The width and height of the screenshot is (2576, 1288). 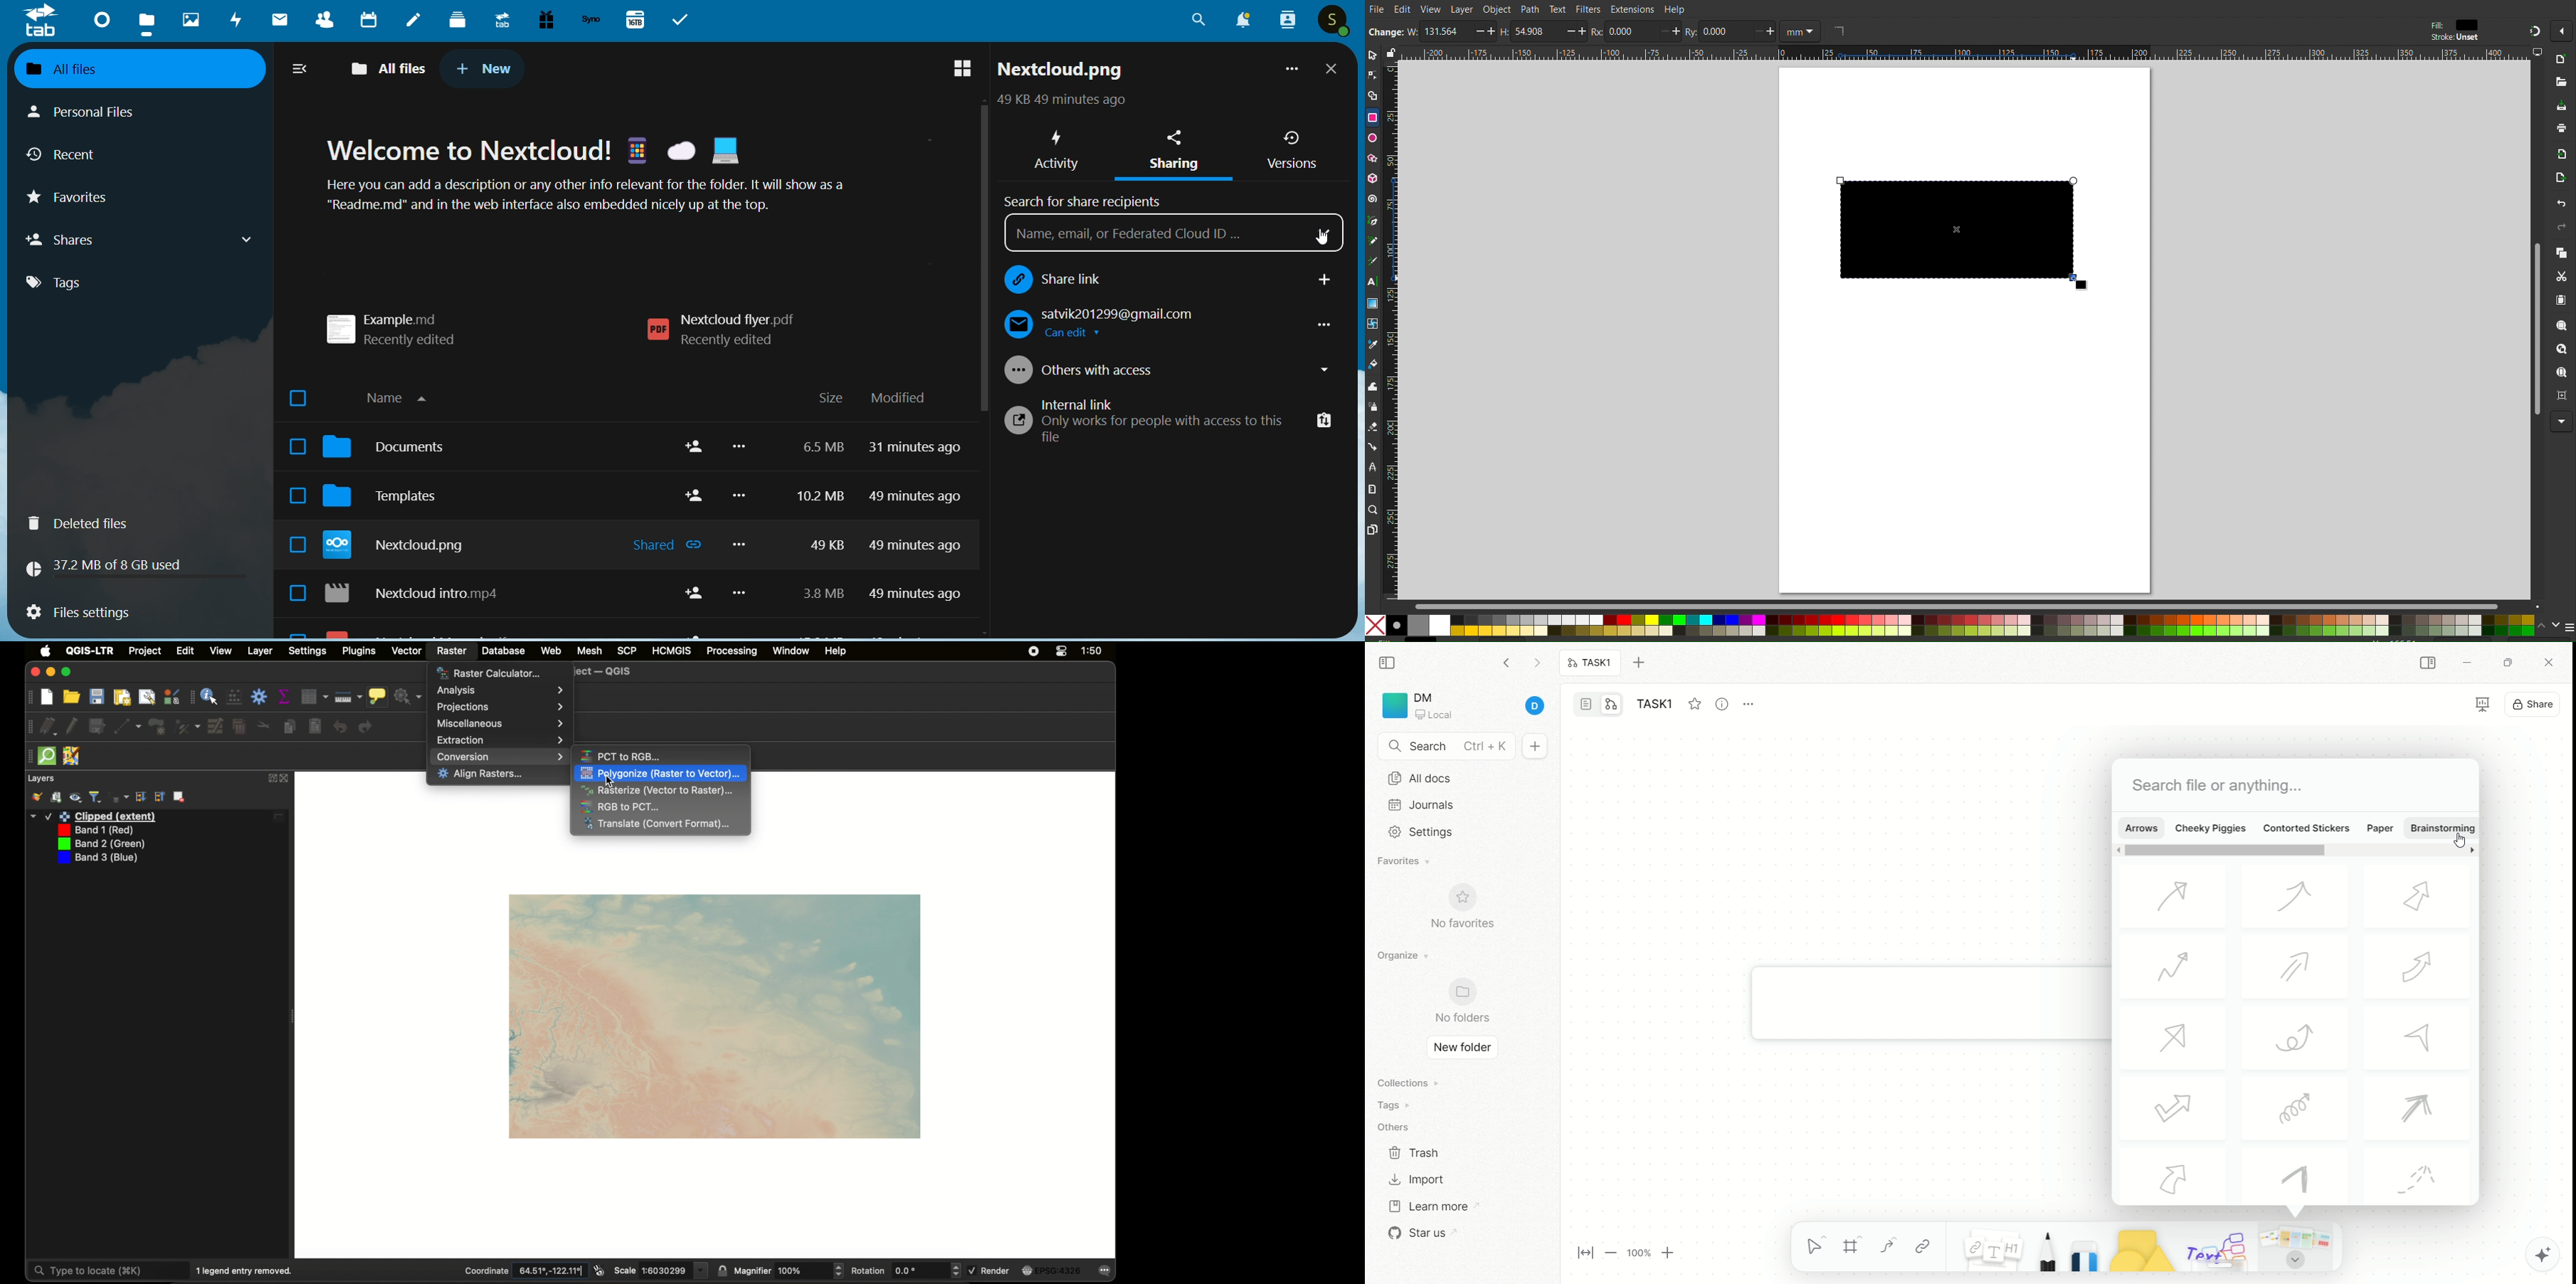 I want to click on Layer, so click(x=1461, y=8).